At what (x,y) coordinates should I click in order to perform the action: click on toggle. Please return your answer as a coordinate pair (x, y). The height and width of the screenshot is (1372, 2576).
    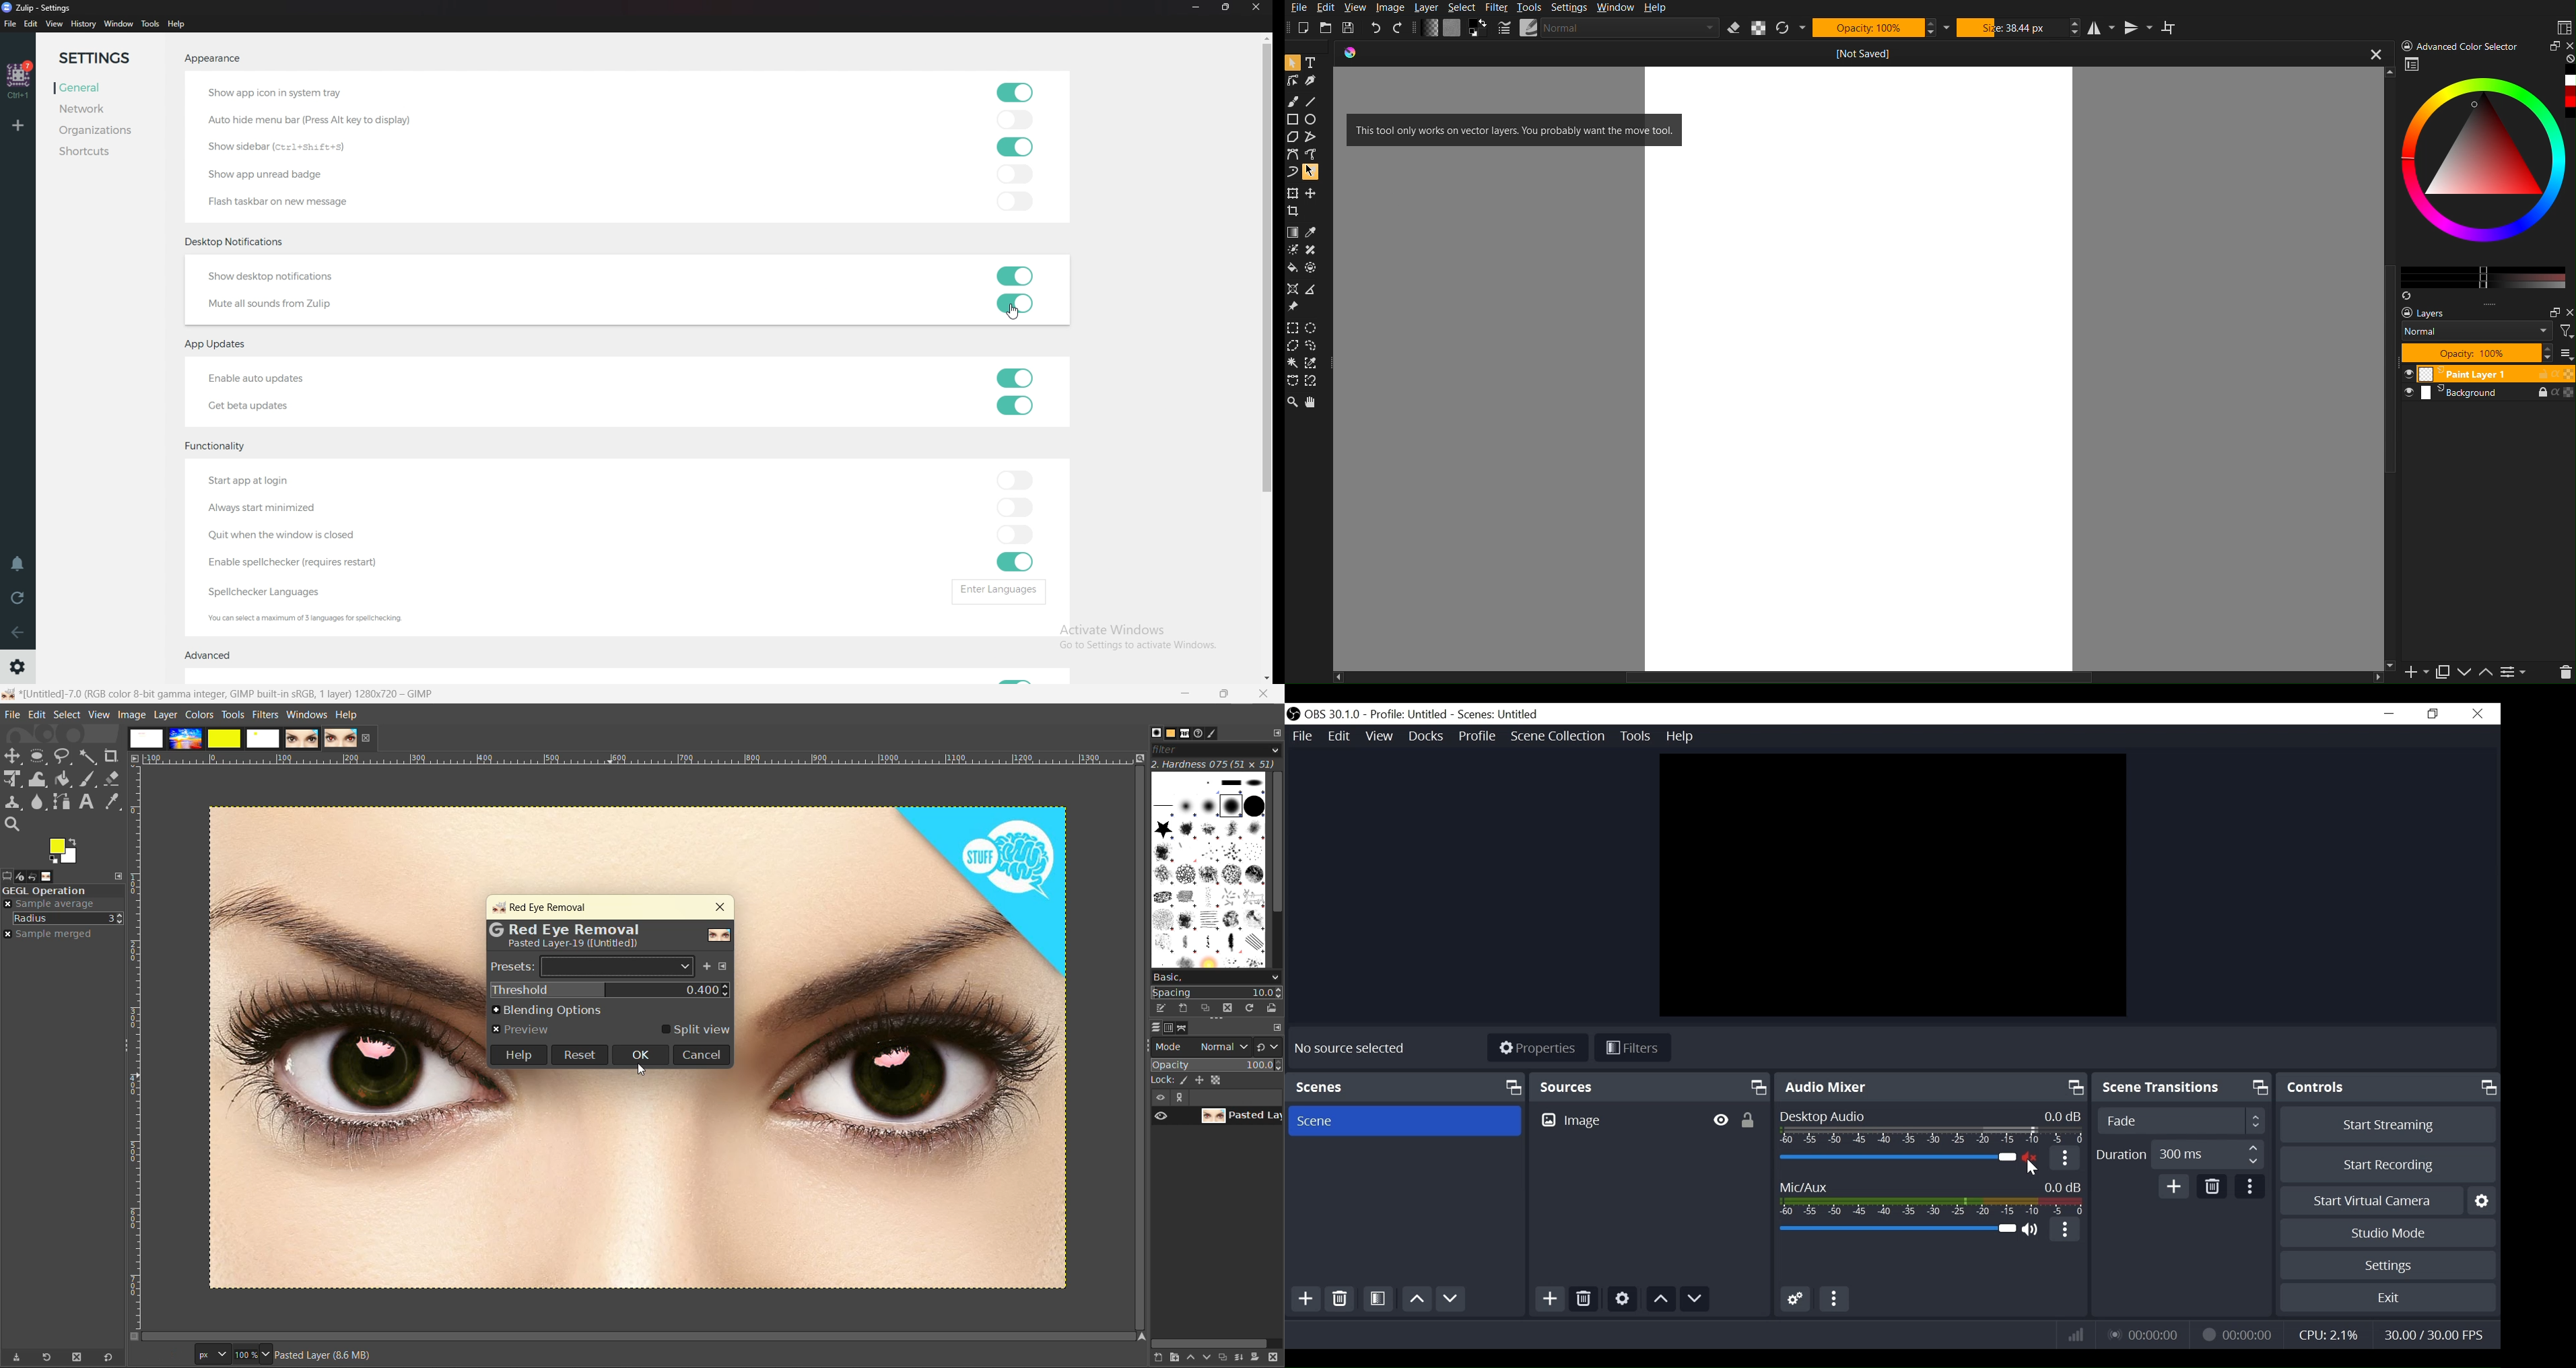
    Looking at the image, I should click on (1015, 483).